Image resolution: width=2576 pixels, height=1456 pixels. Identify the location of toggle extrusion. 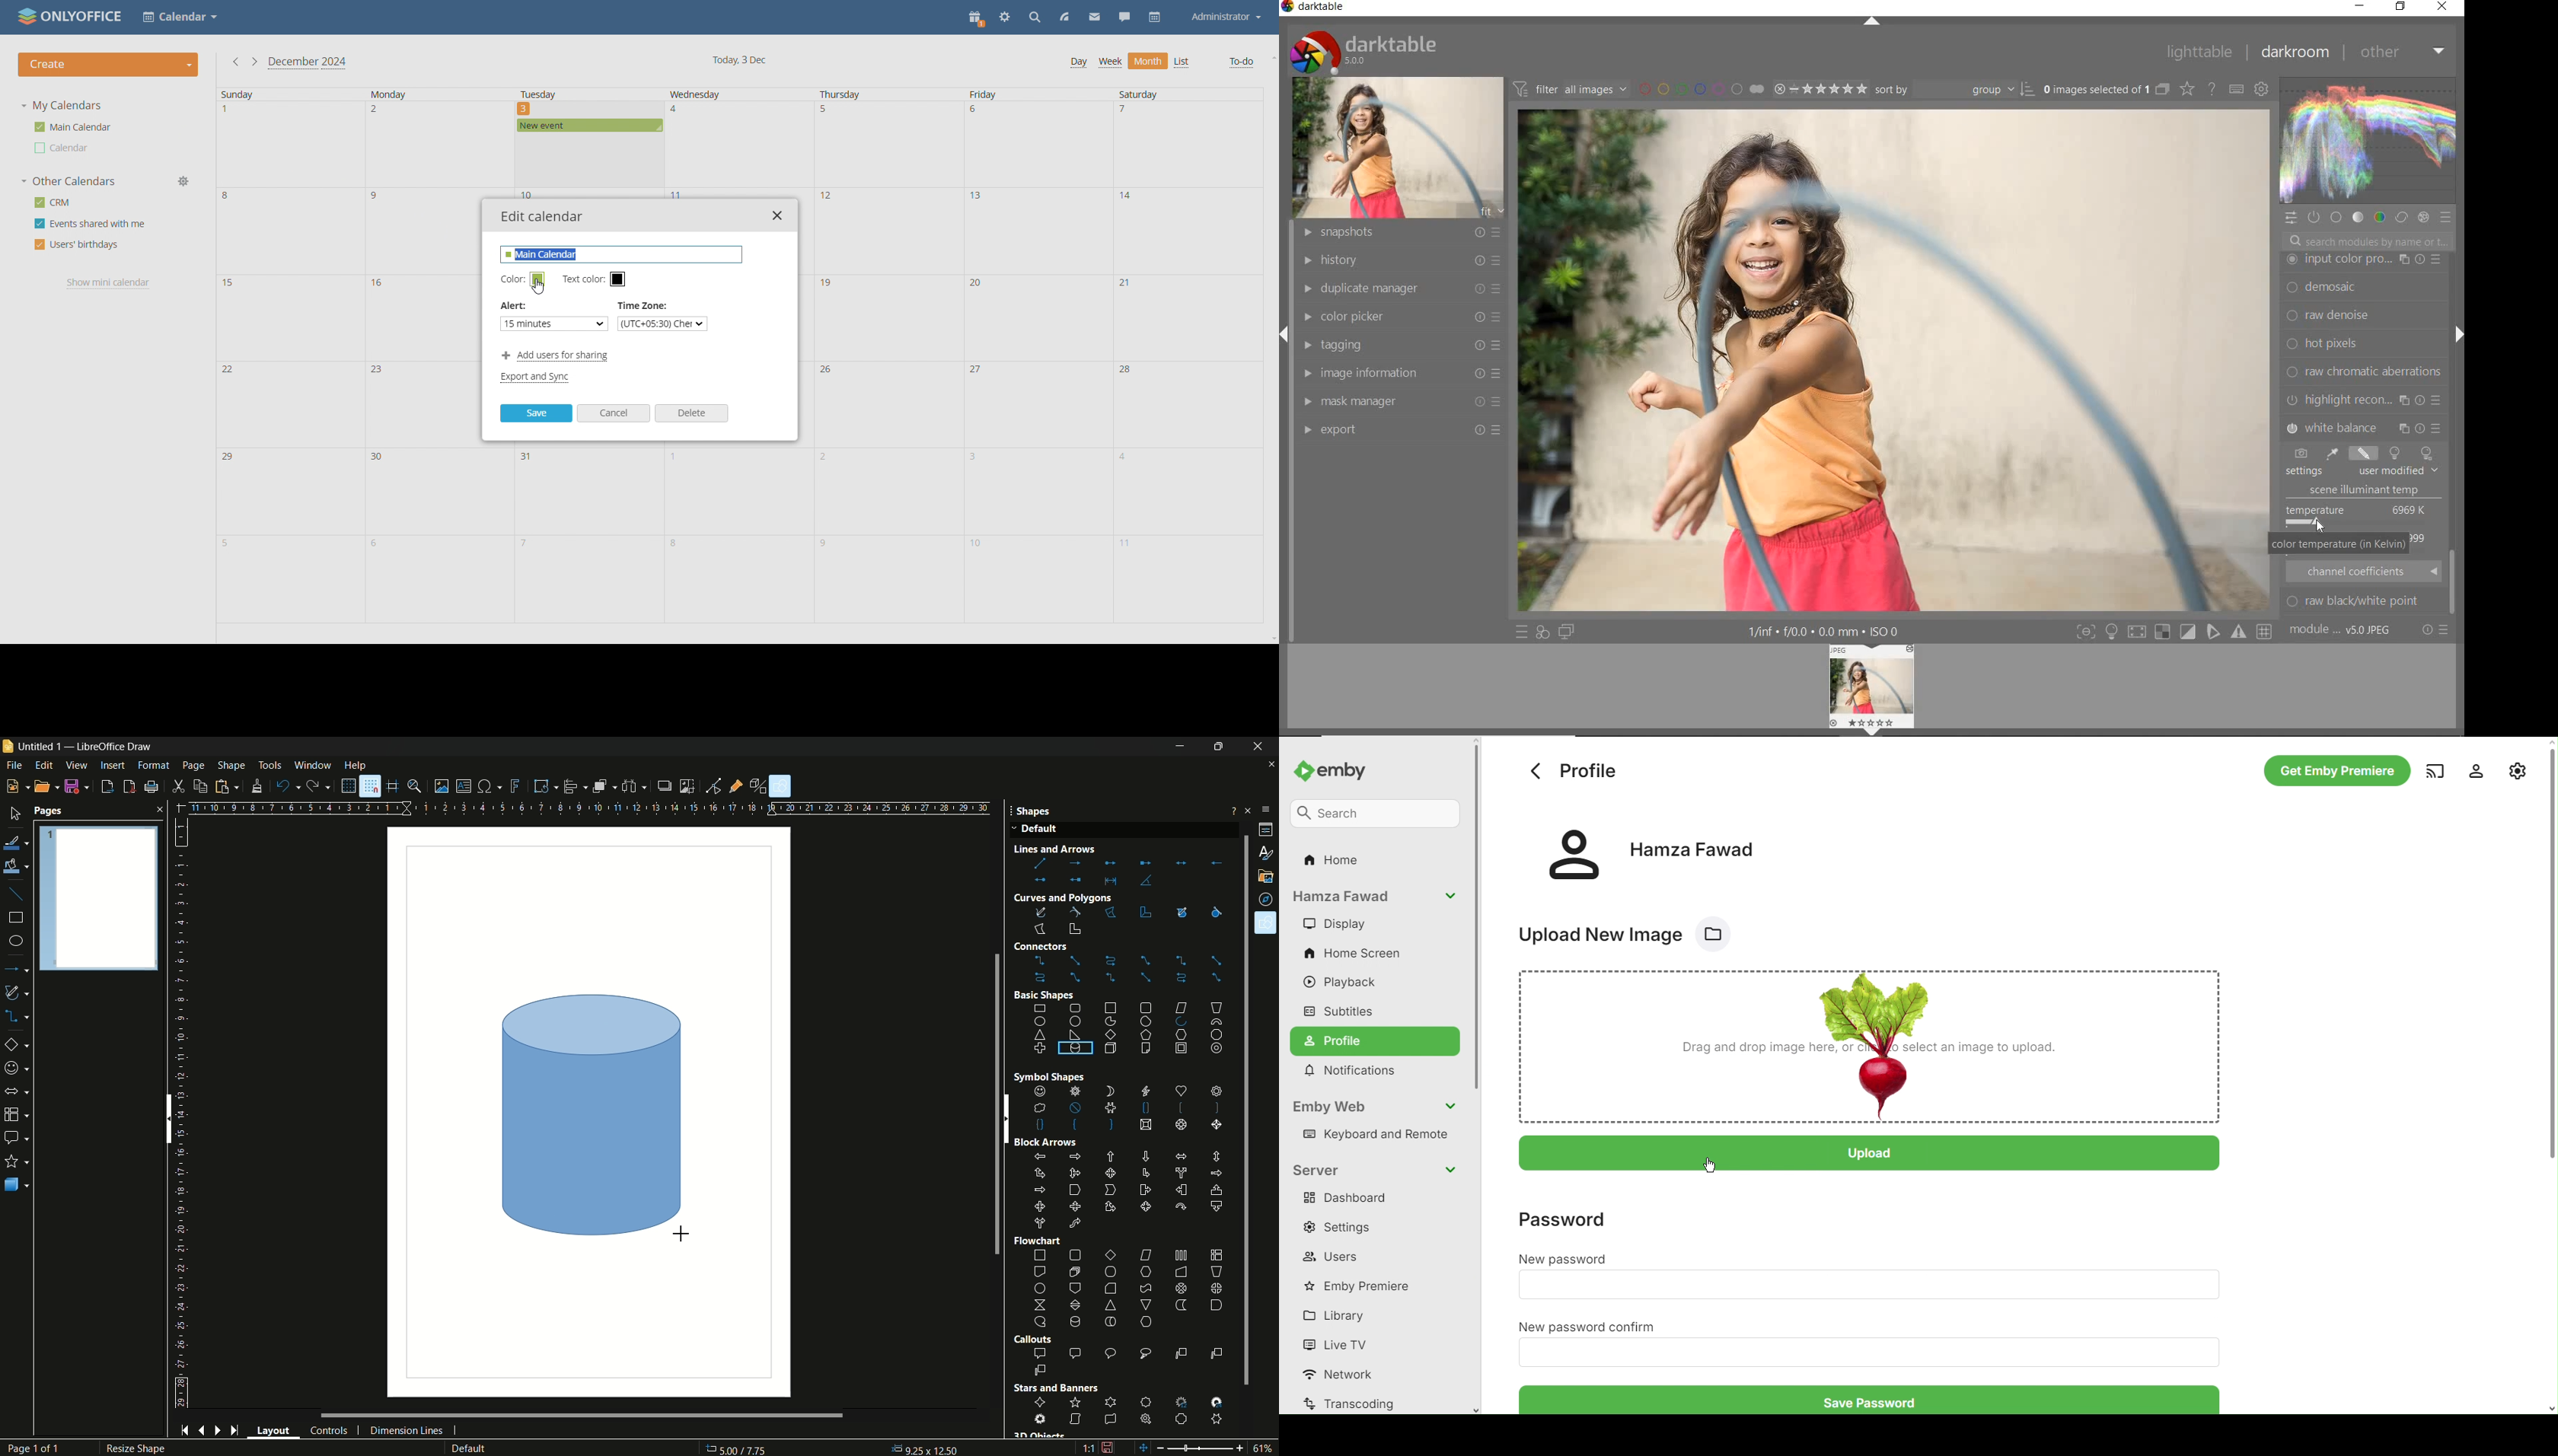
(759, 787).